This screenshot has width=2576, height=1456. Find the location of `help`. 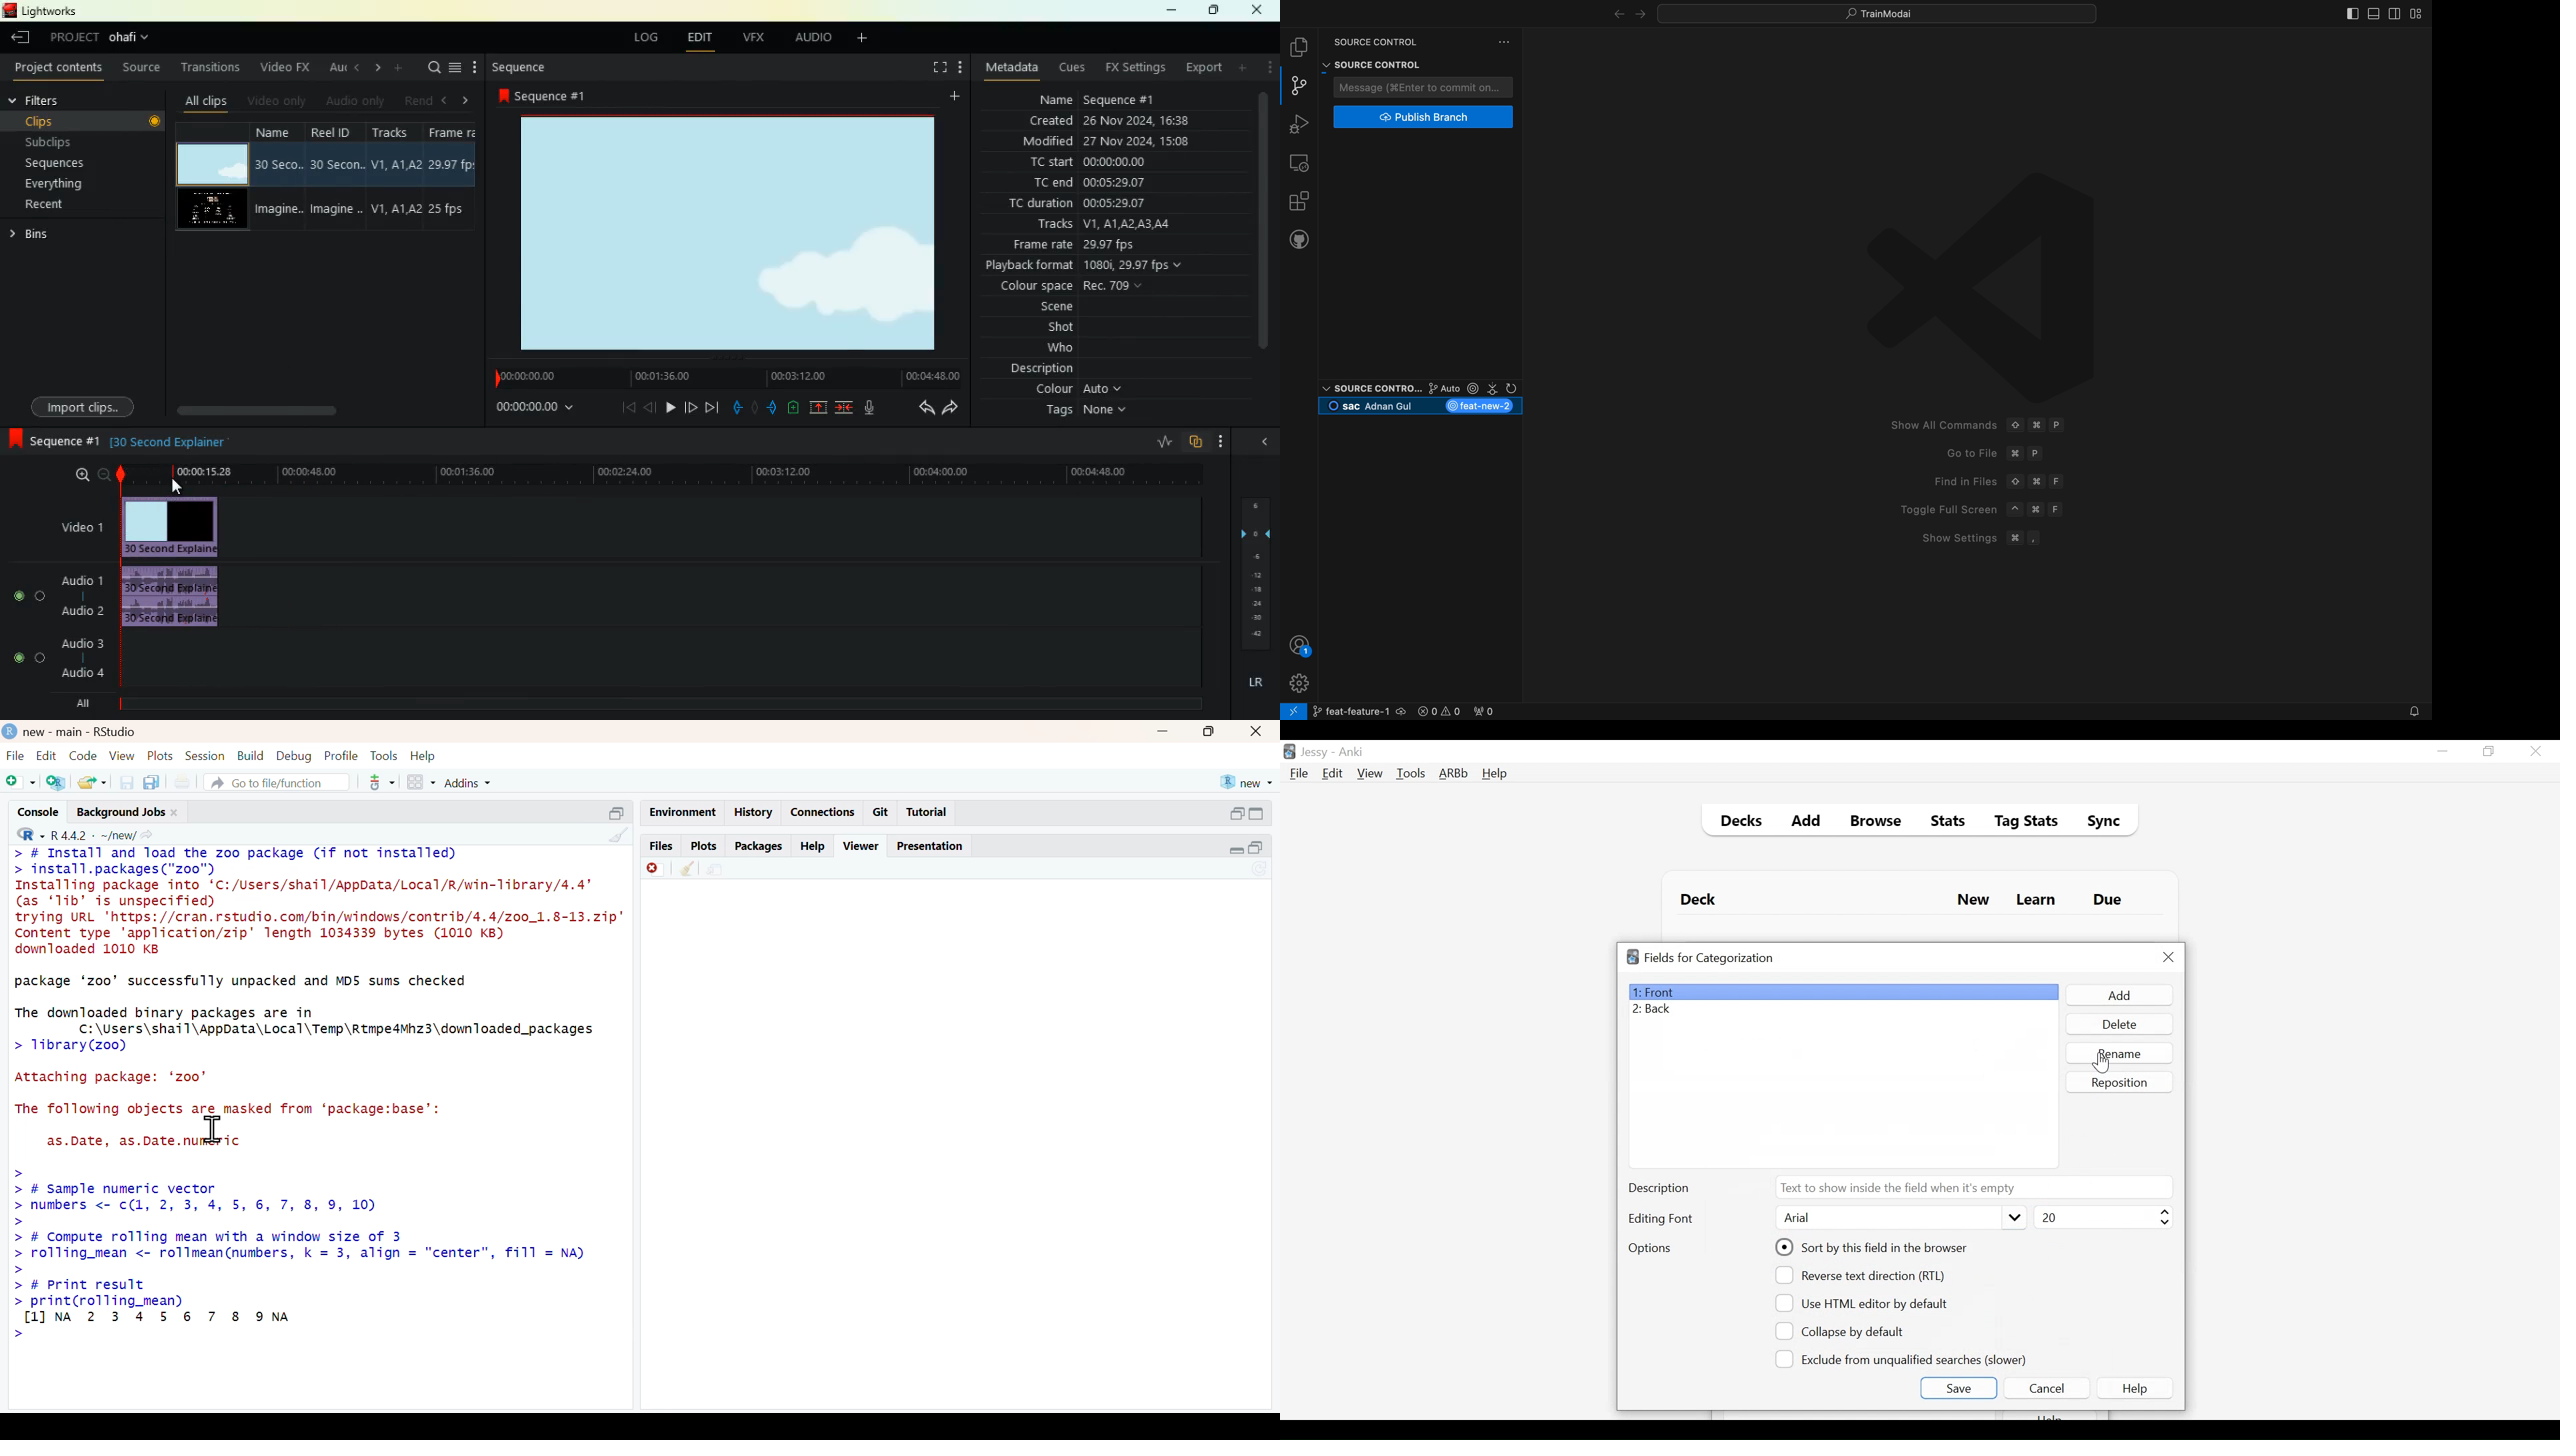

help is located at coordinates (814, 847).